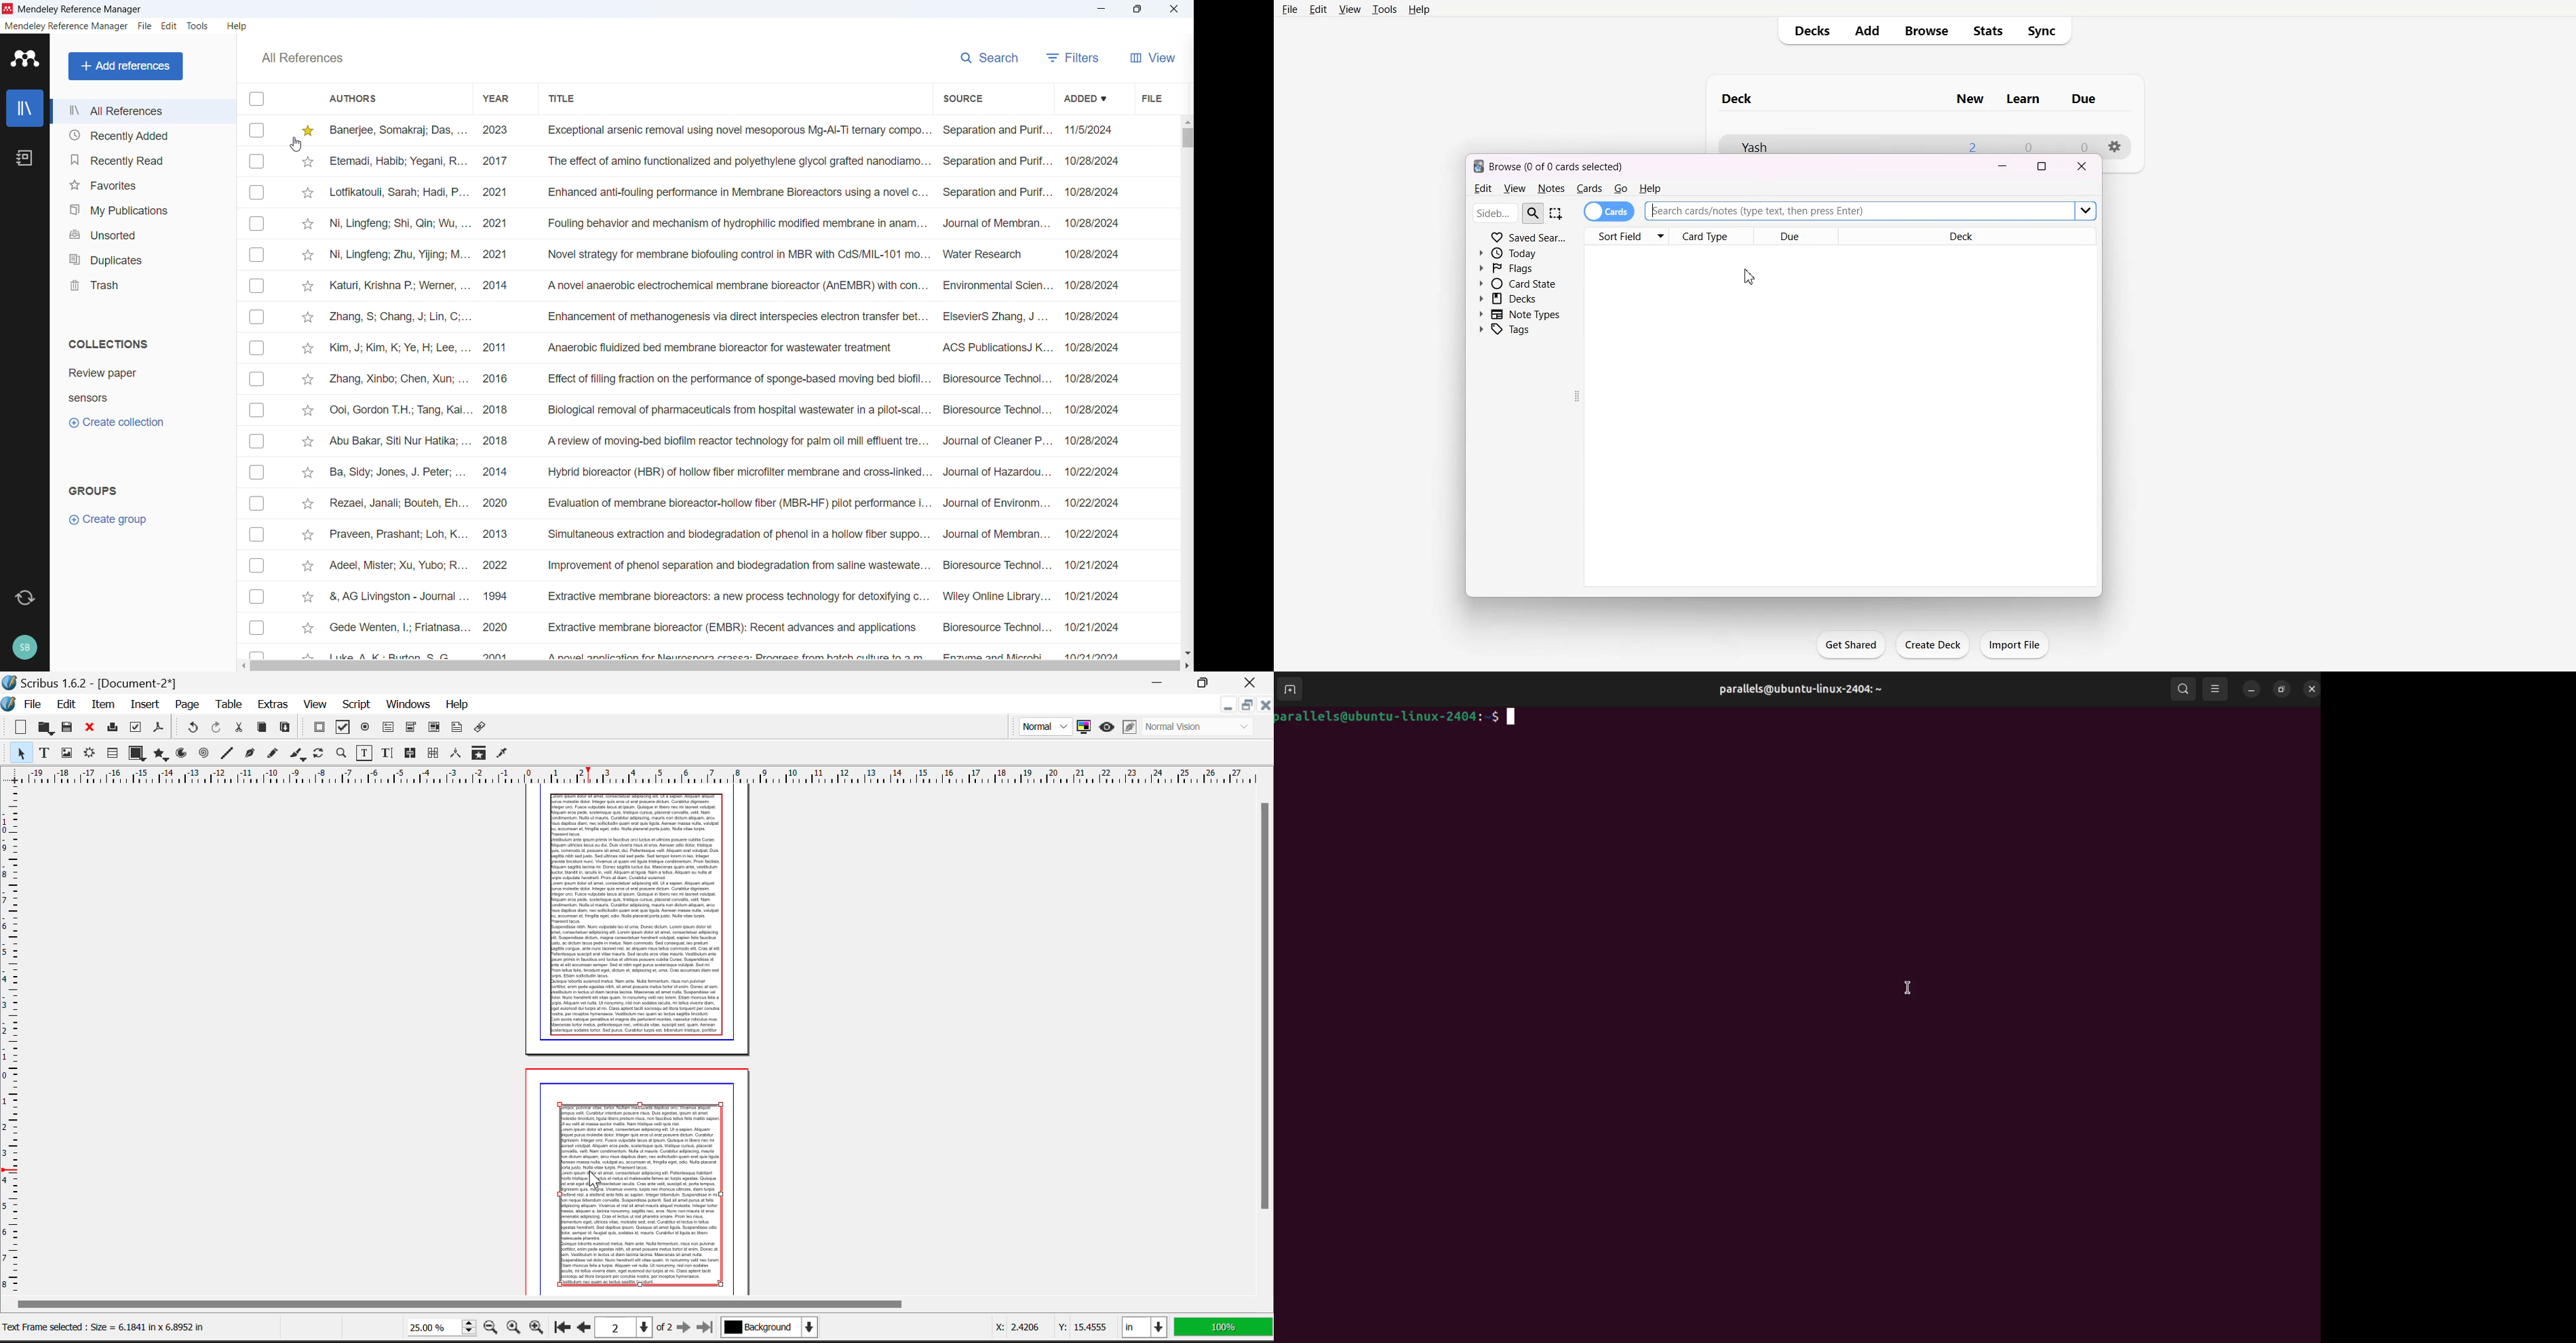  What do you see at coordinates (136, 729) in the screenshot?
I see `Preflight Verifier` at bounding box center [136, 729].